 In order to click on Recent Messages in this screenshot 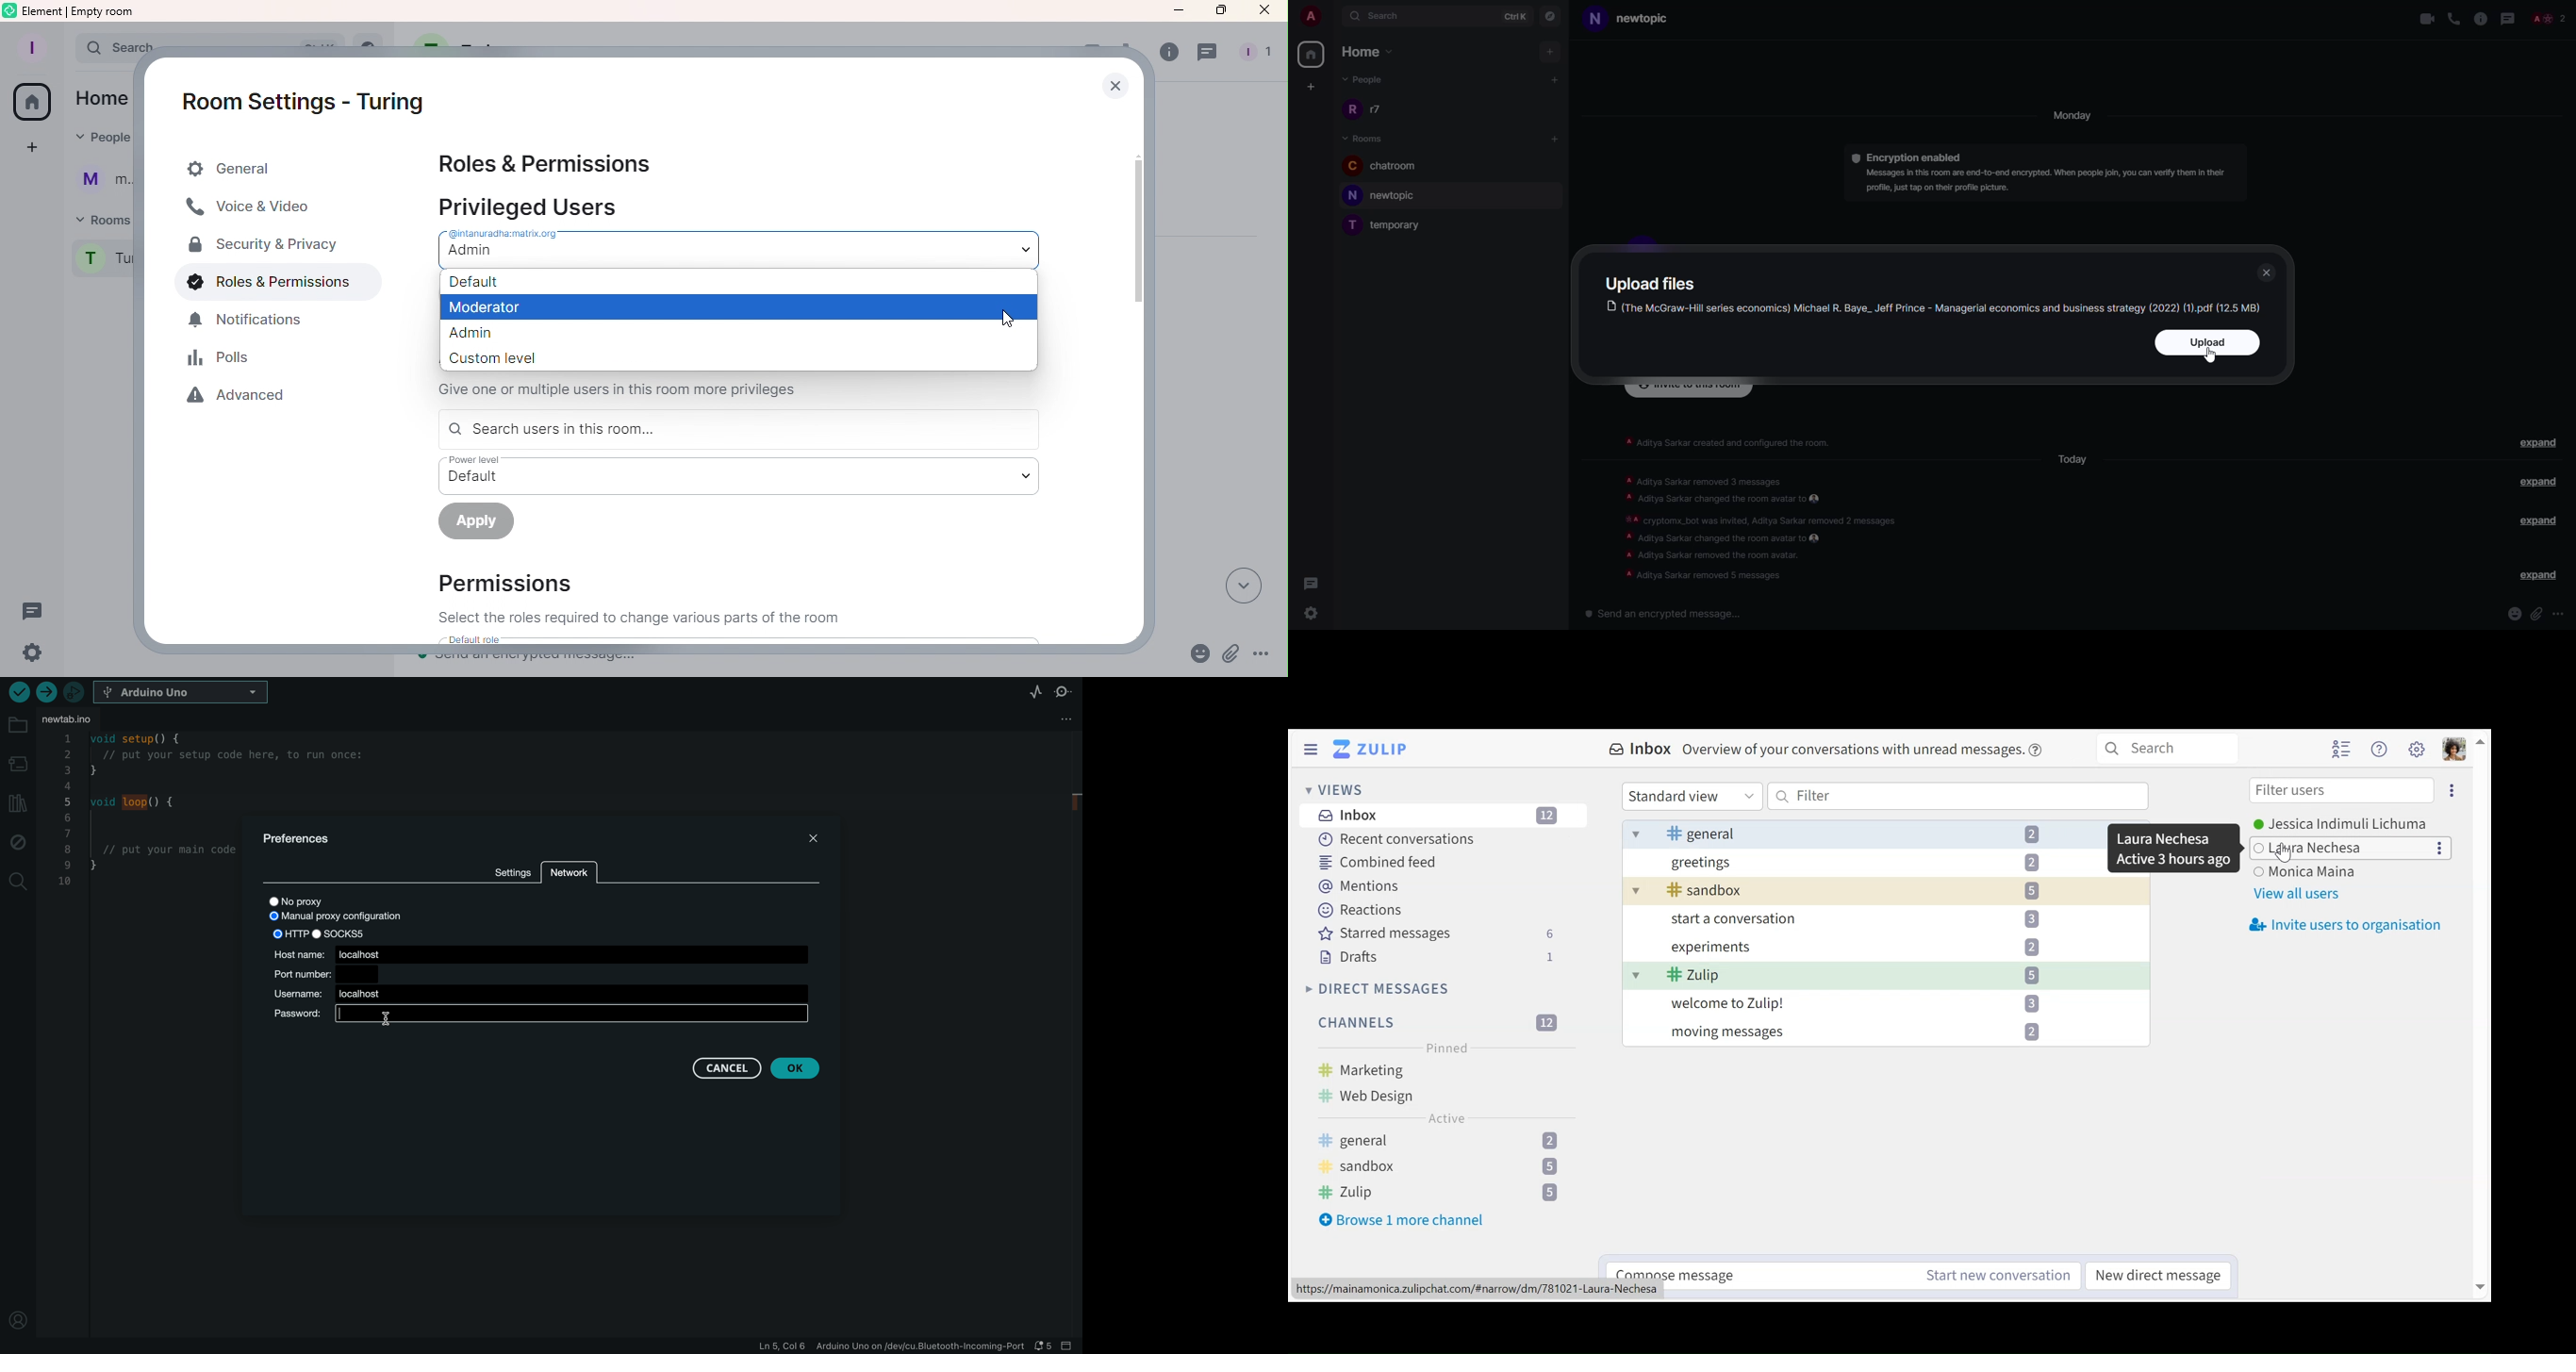, I will do `click(1394, 841)`.